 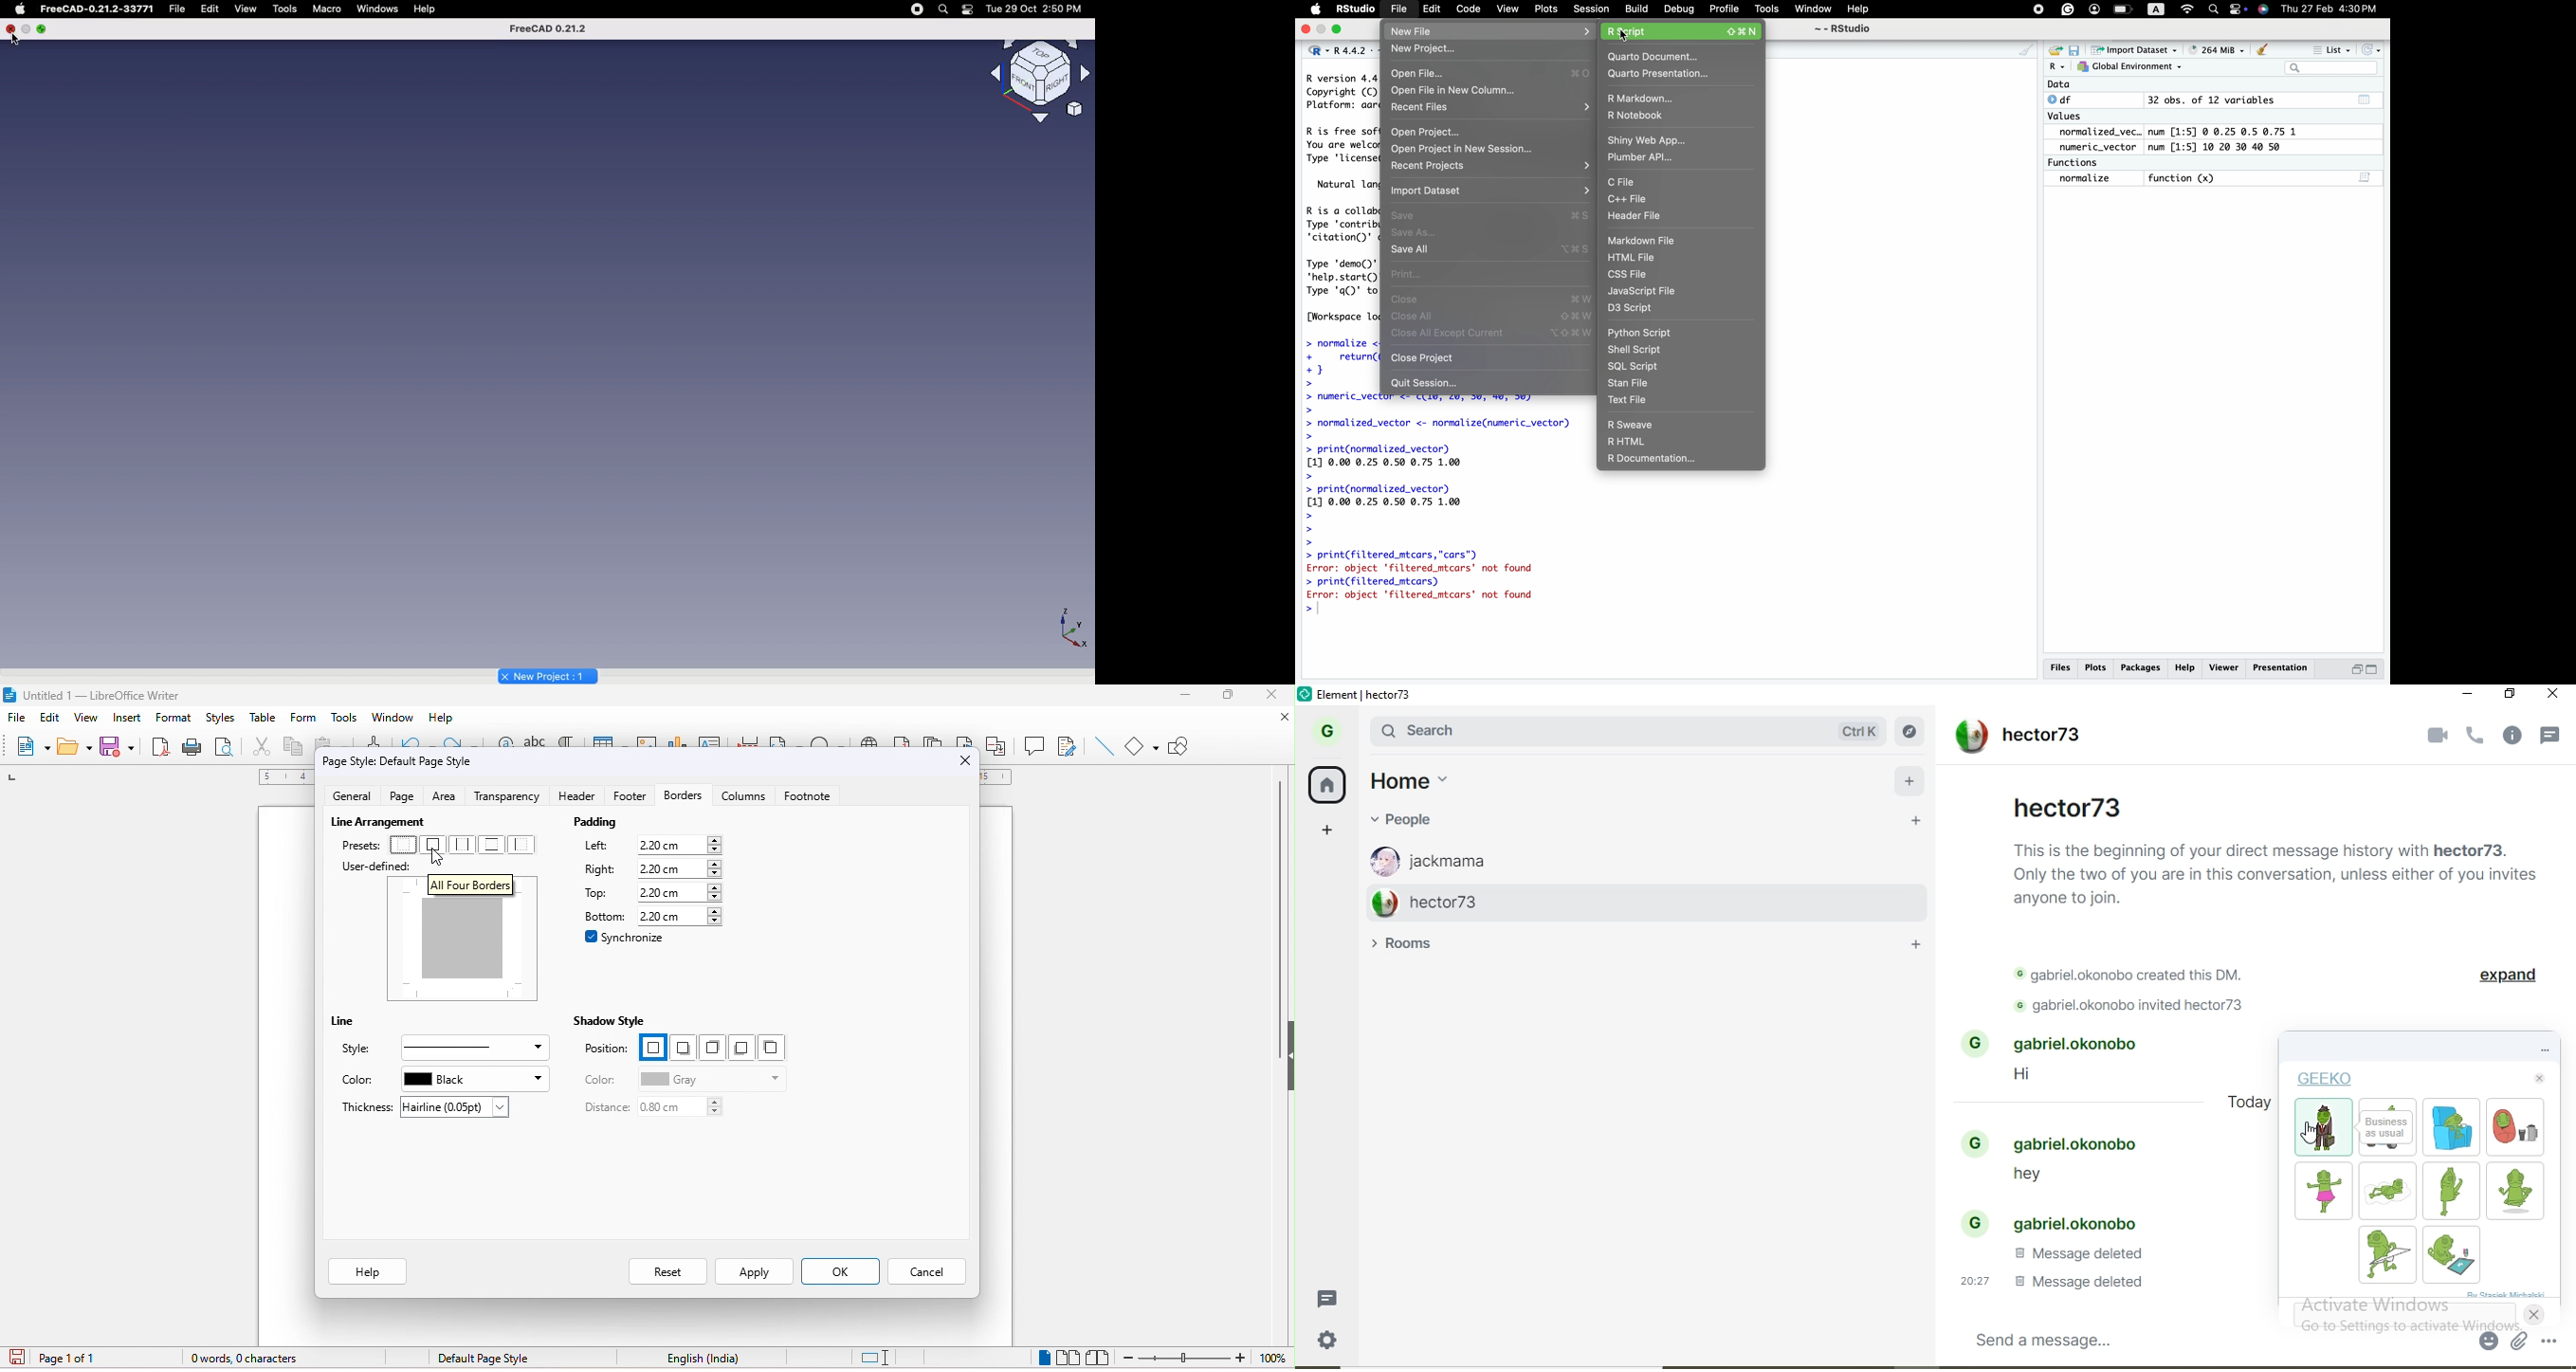 What do you see at coordinates (1812, 8) in the screenshot?
I see `window` at bounding box center [1812, 8].